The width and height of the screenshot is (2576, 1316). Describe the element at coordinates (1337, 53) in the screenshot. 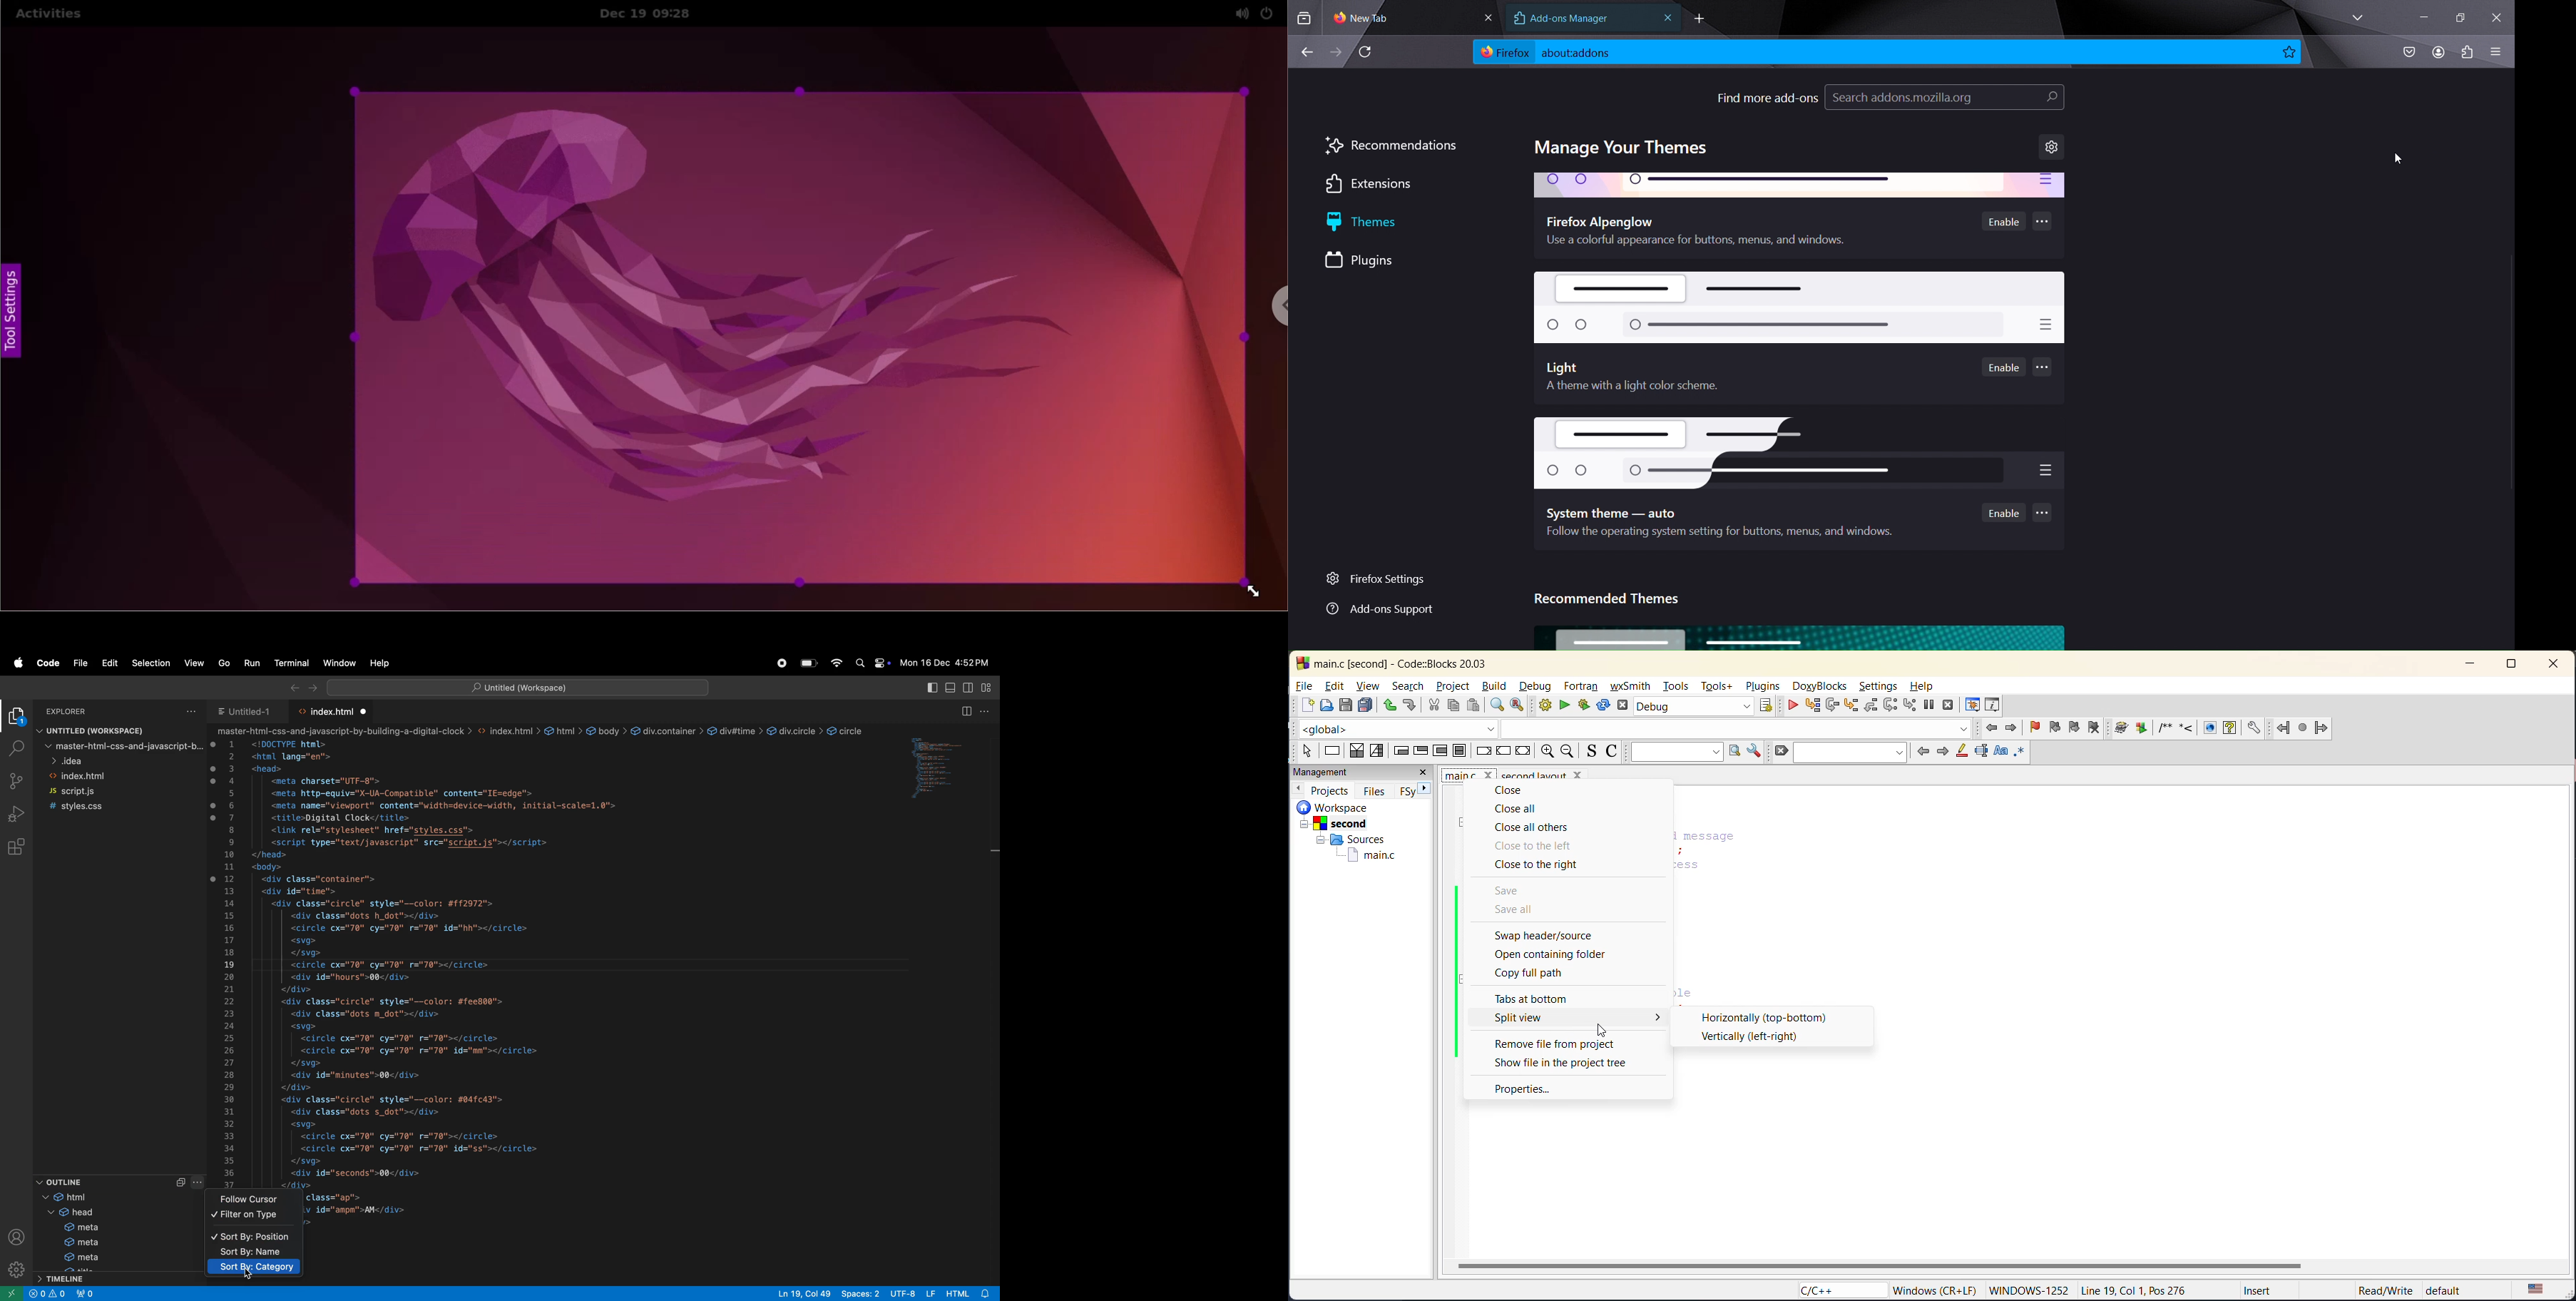

I see `go forward one page` at that location.